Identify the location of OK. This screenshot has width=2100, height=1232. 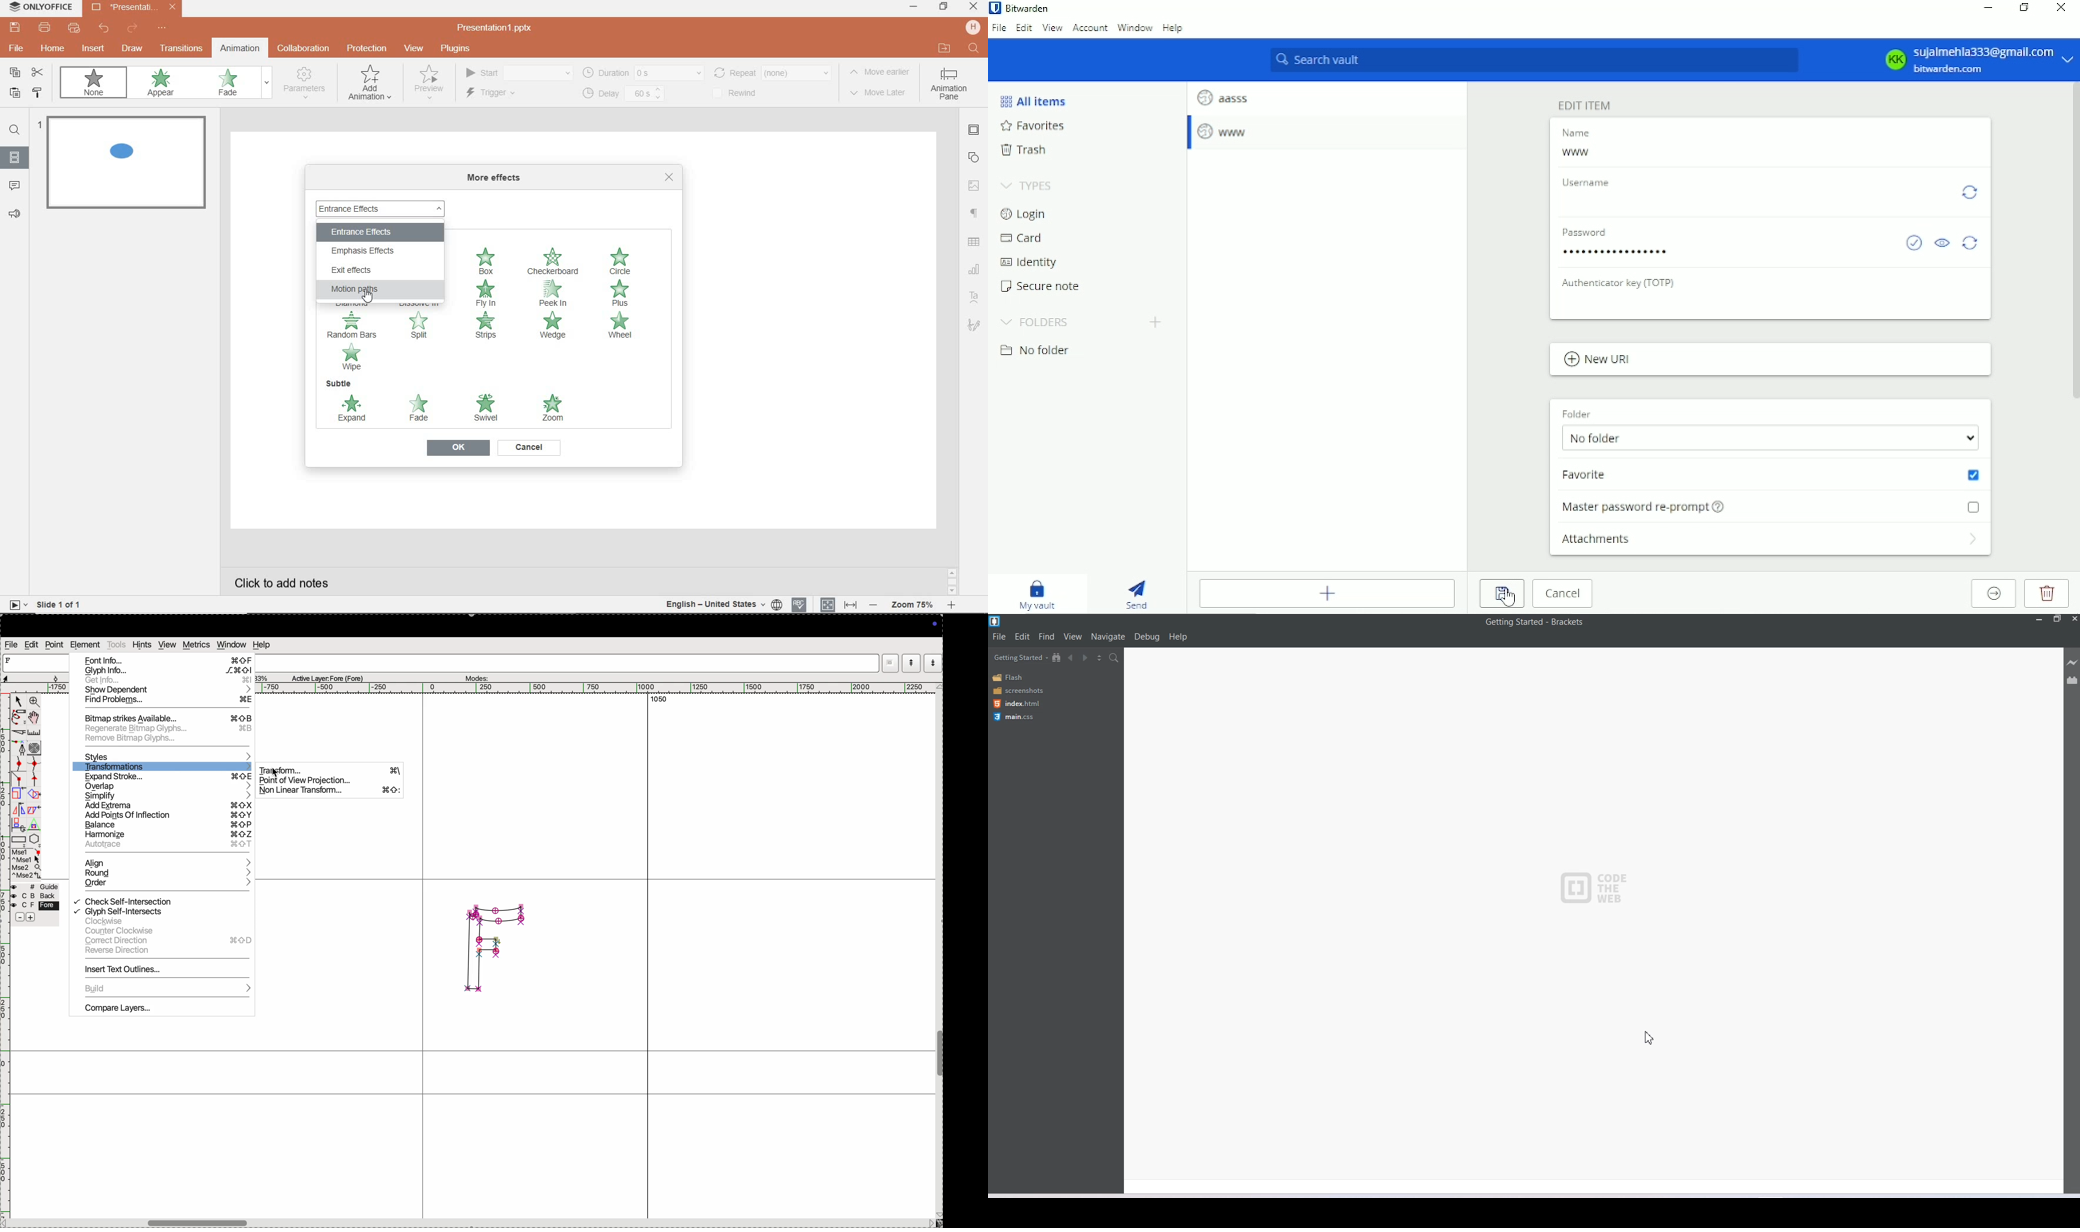
(457, 449).